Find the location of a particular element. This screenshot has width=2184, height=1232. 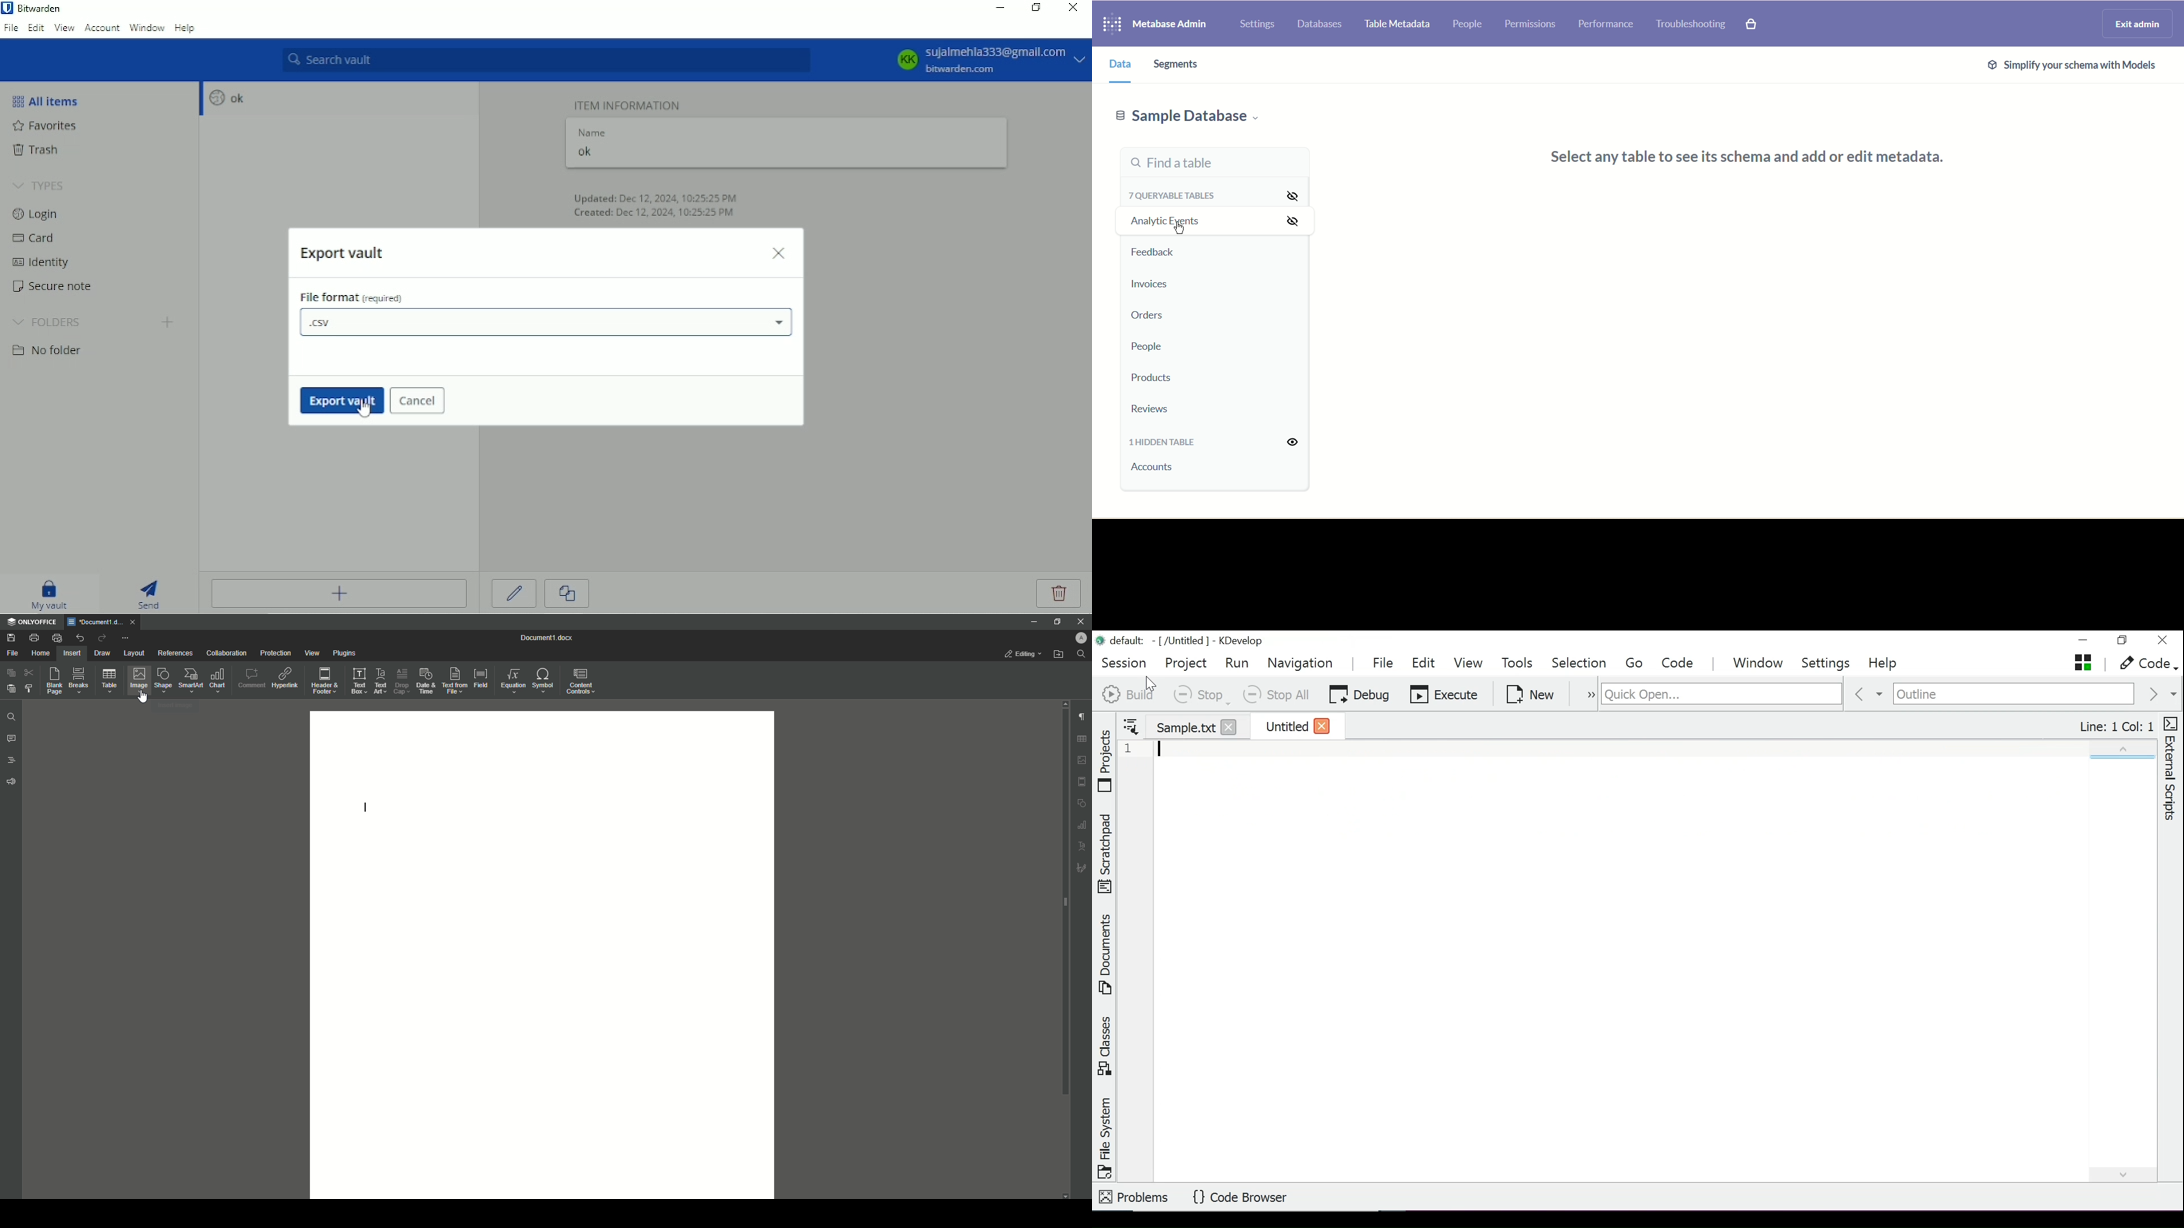

Toggle External Scripts tool View is located at coordinates (2171, 770).